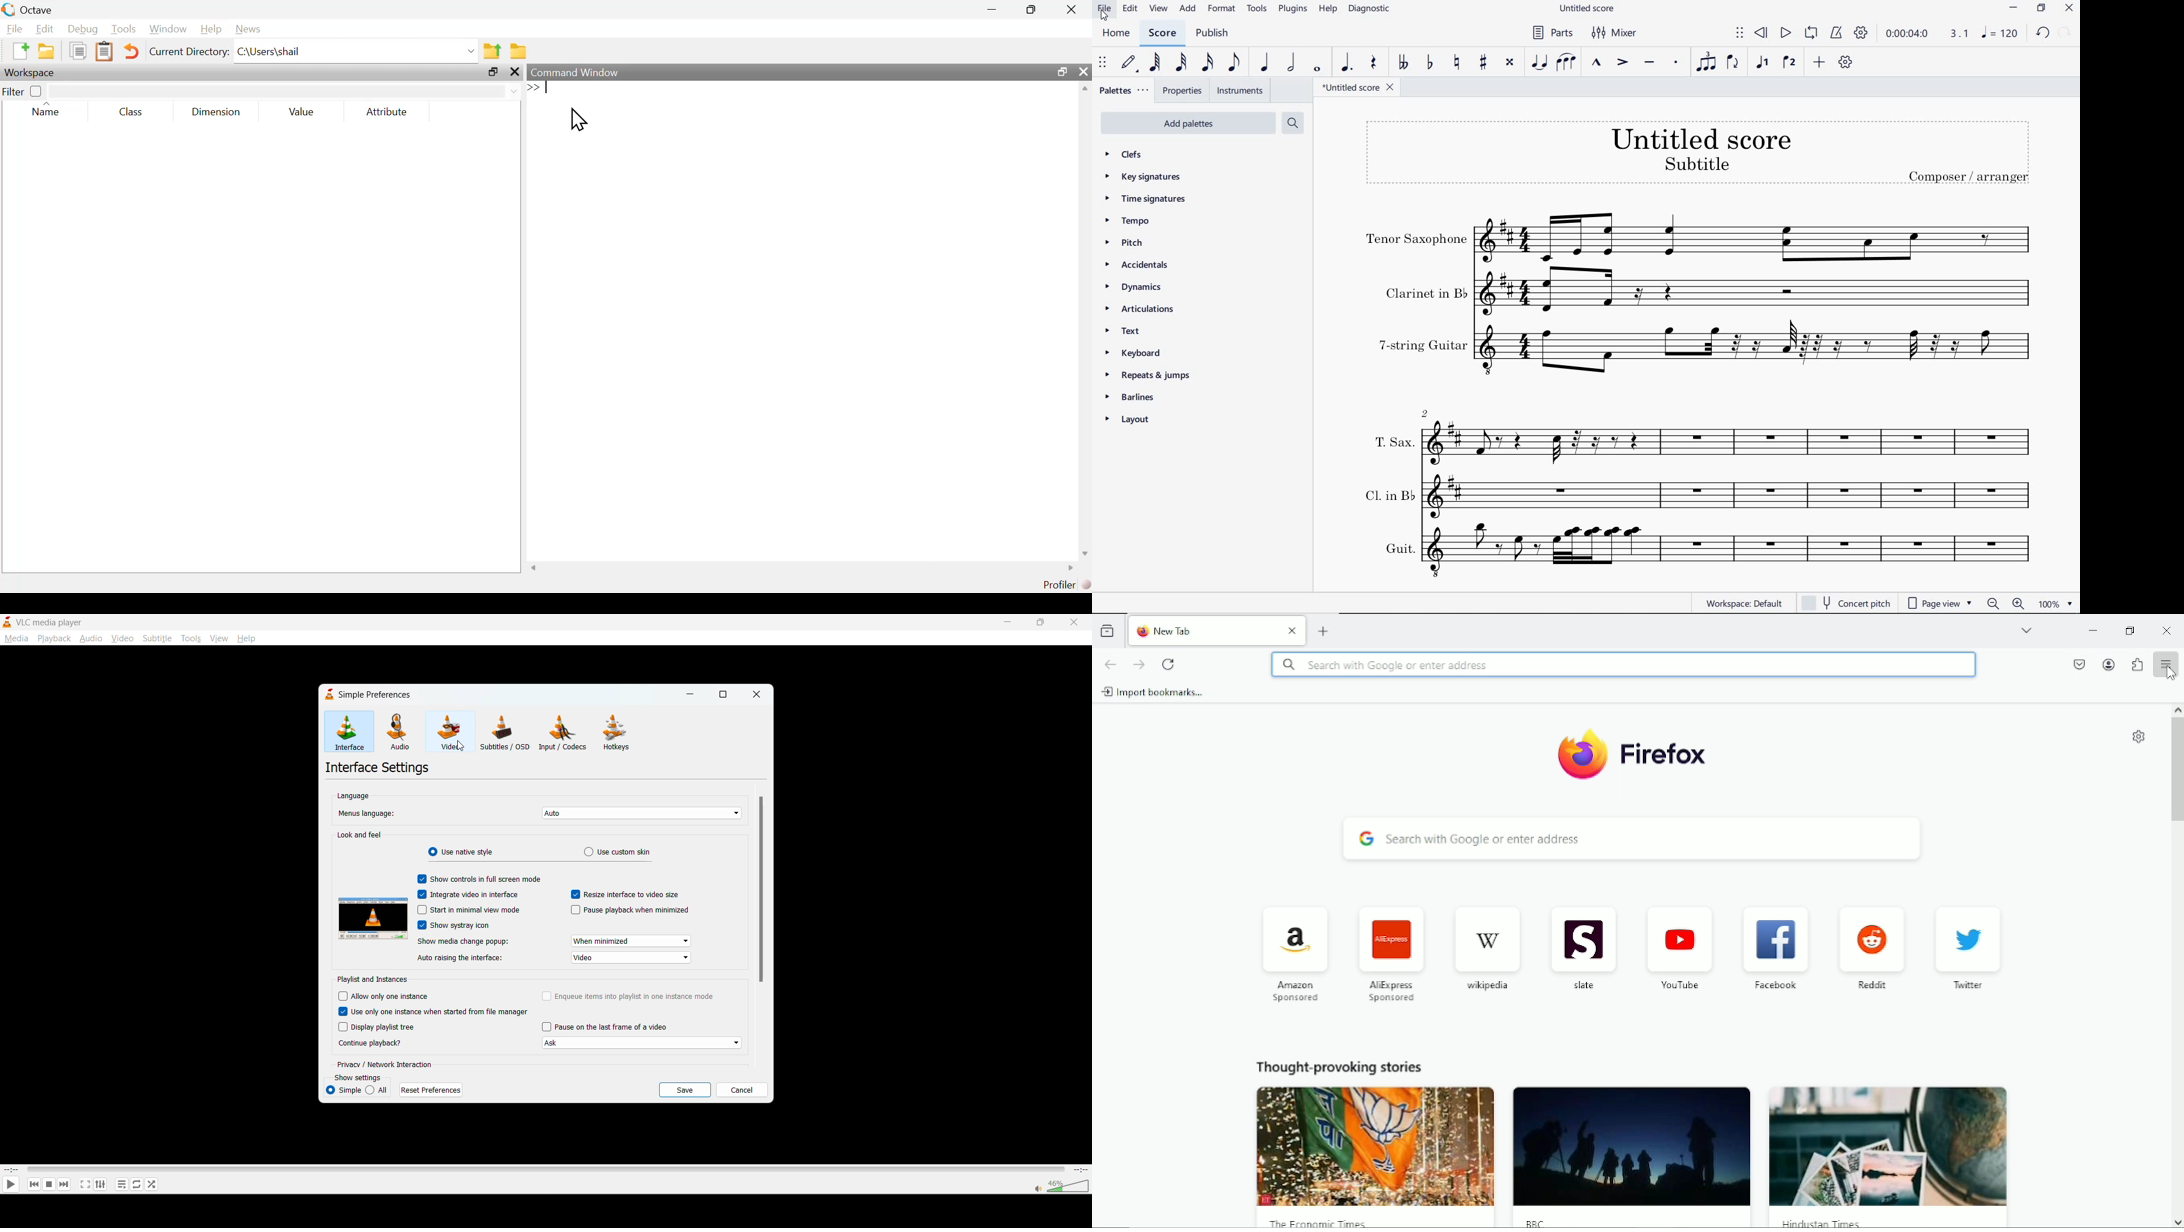 This screenshot has width=2184, height=1232. What do you see at coordinates (1695, 153) in the screenshot?
I see `TITLE` at bounding box center [1695, 153].